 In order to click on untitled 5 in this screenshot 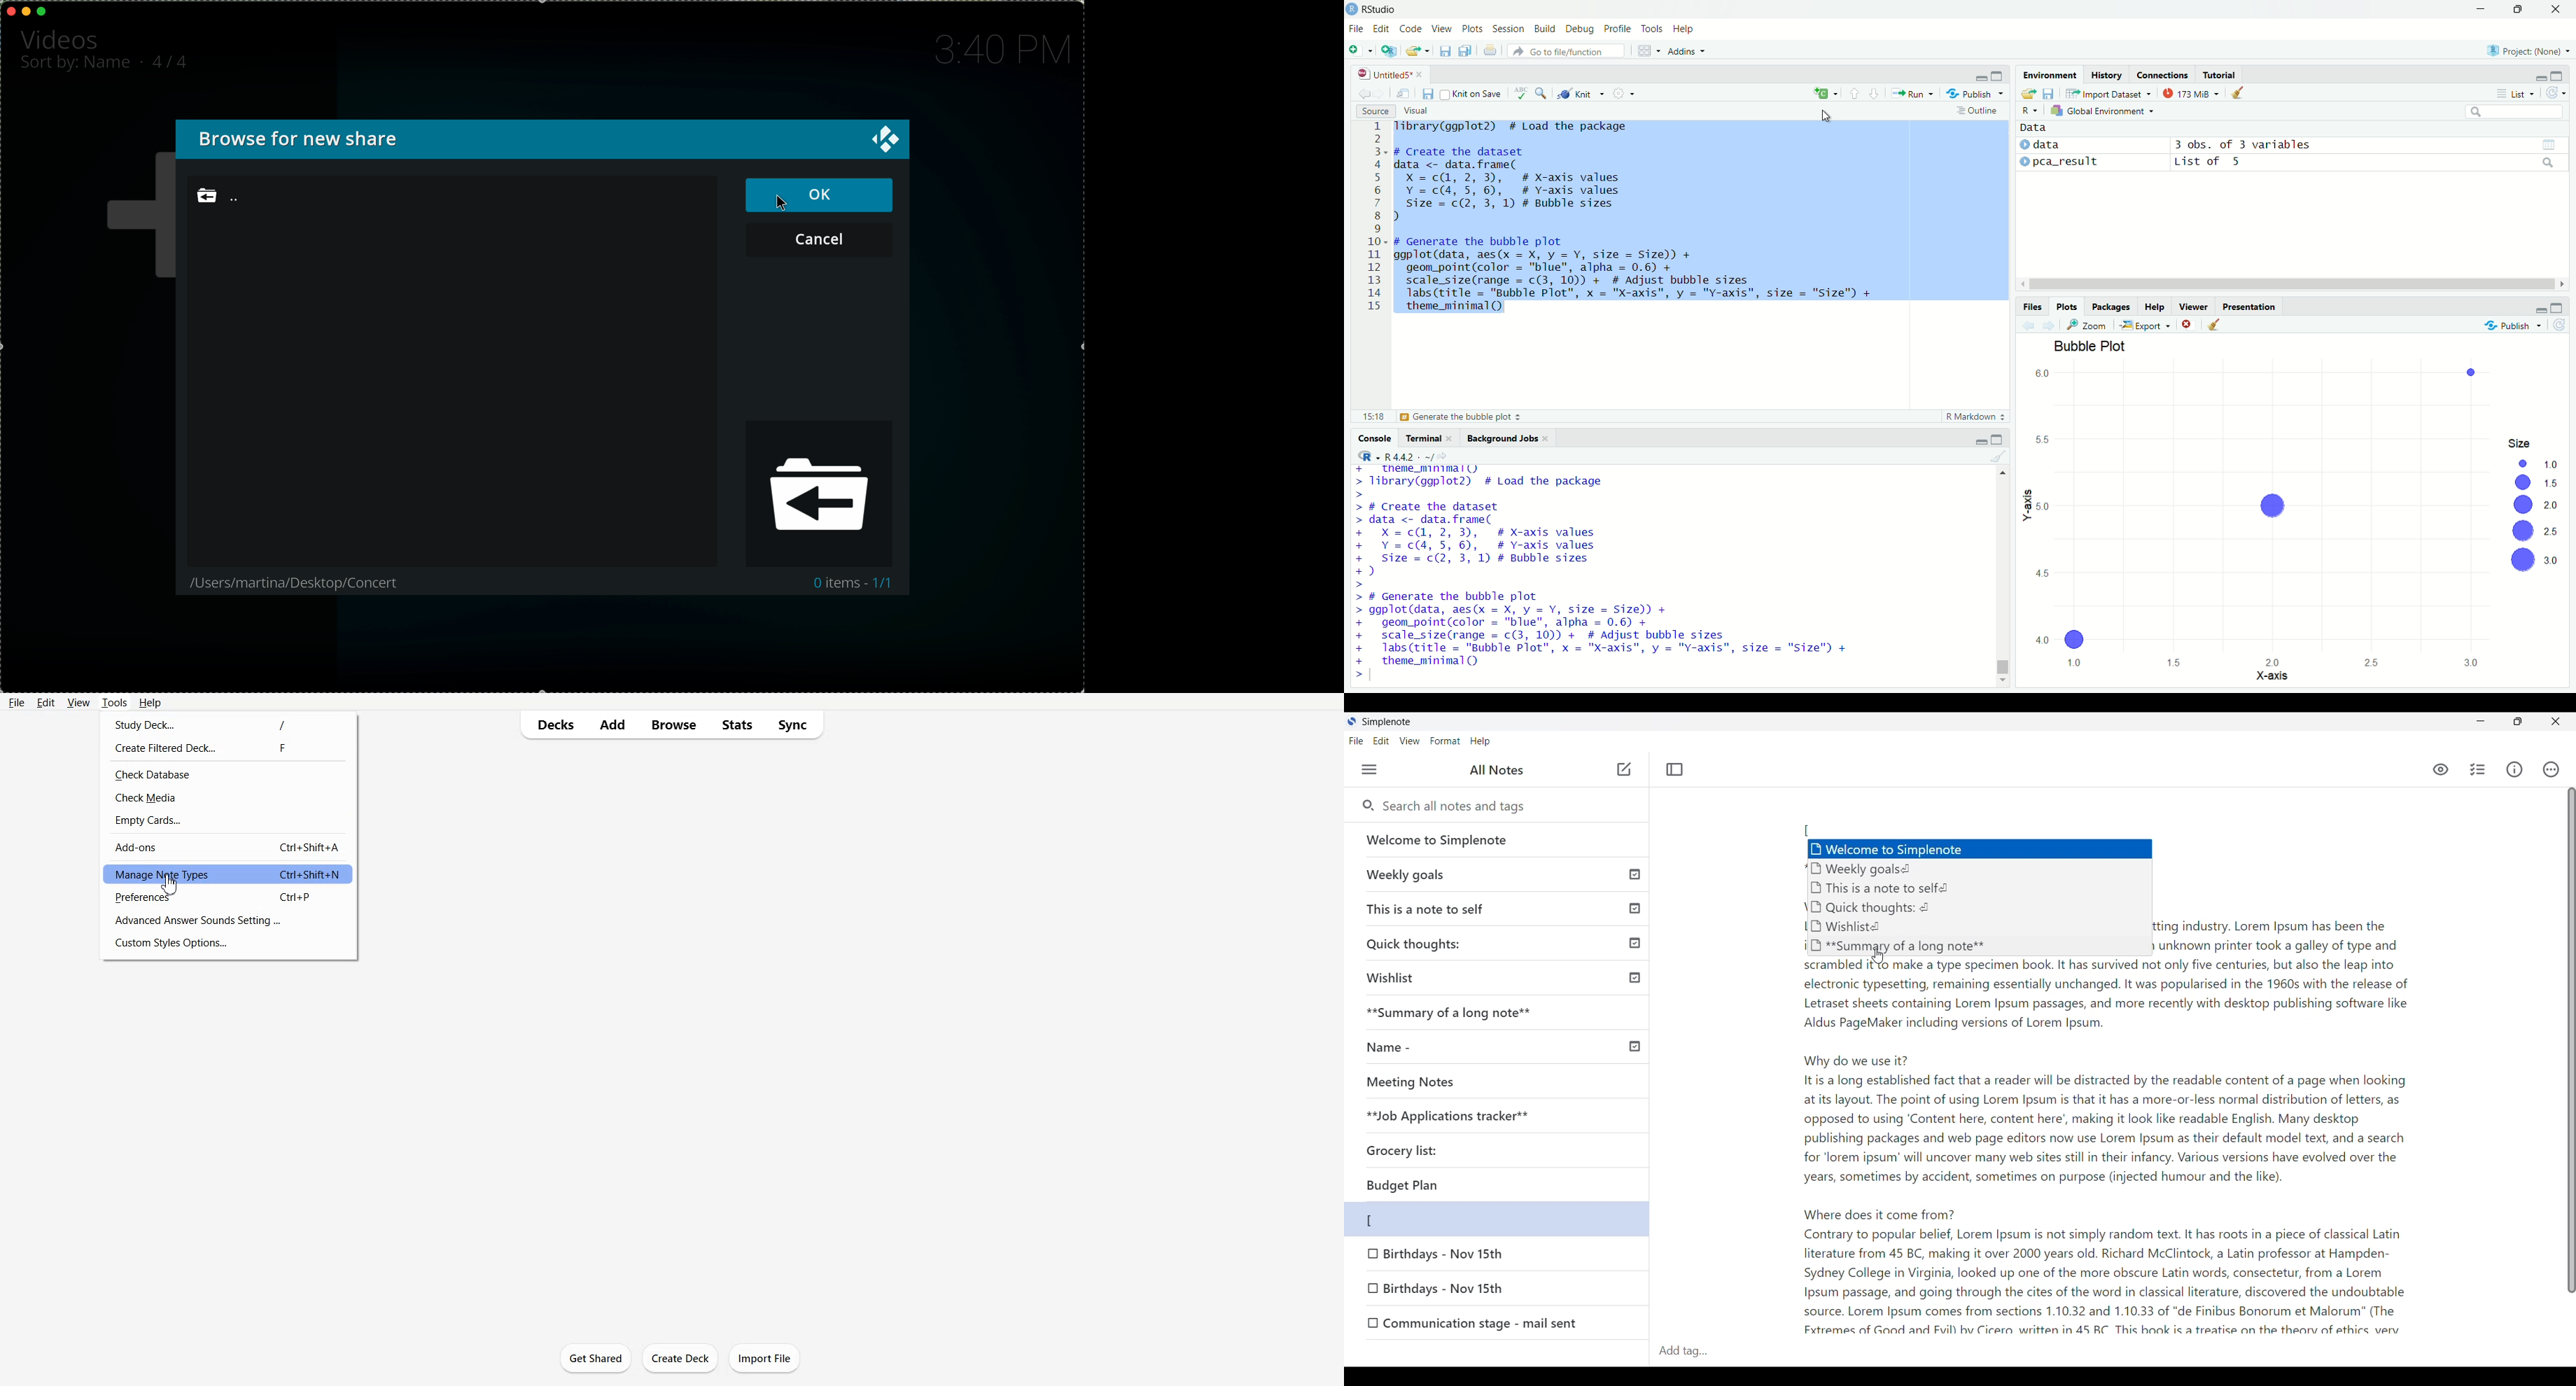, I will do `click(1387, 74)`.